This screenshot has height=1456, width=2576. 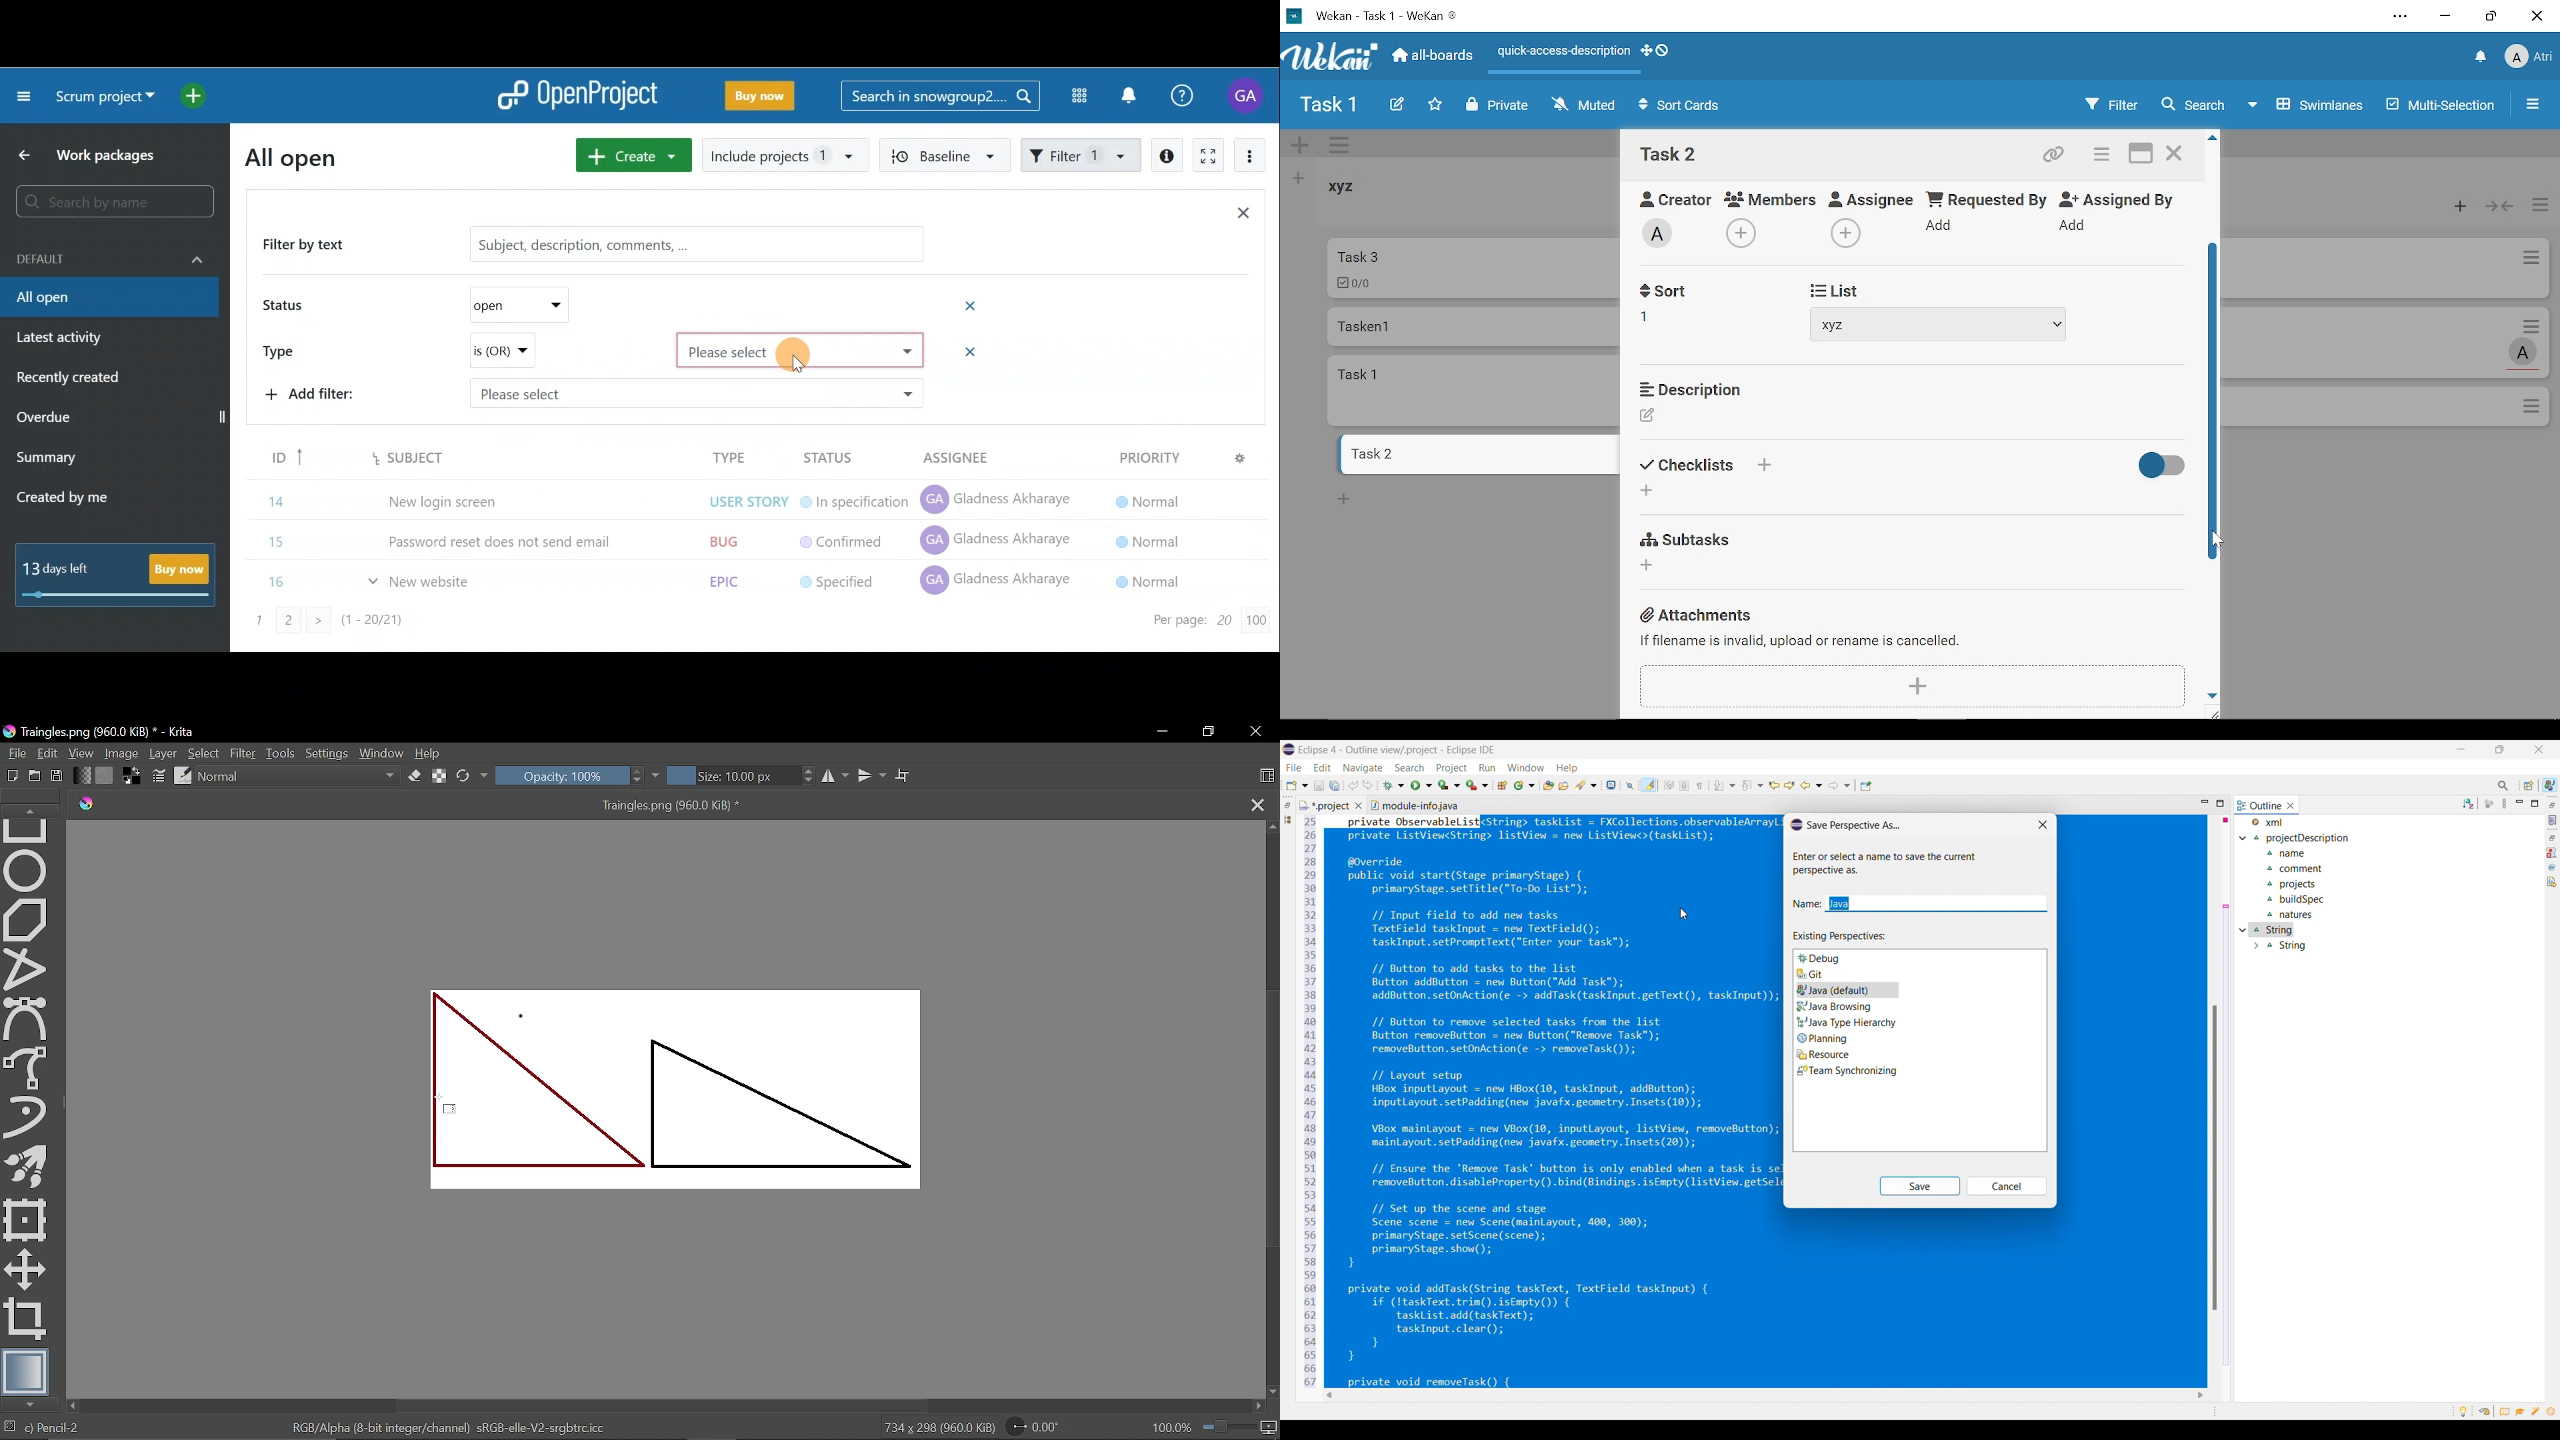 What do you see at coordinates (2213, 138) in the screenshot?
I see `Move up` at bounding box center [2213, 138].